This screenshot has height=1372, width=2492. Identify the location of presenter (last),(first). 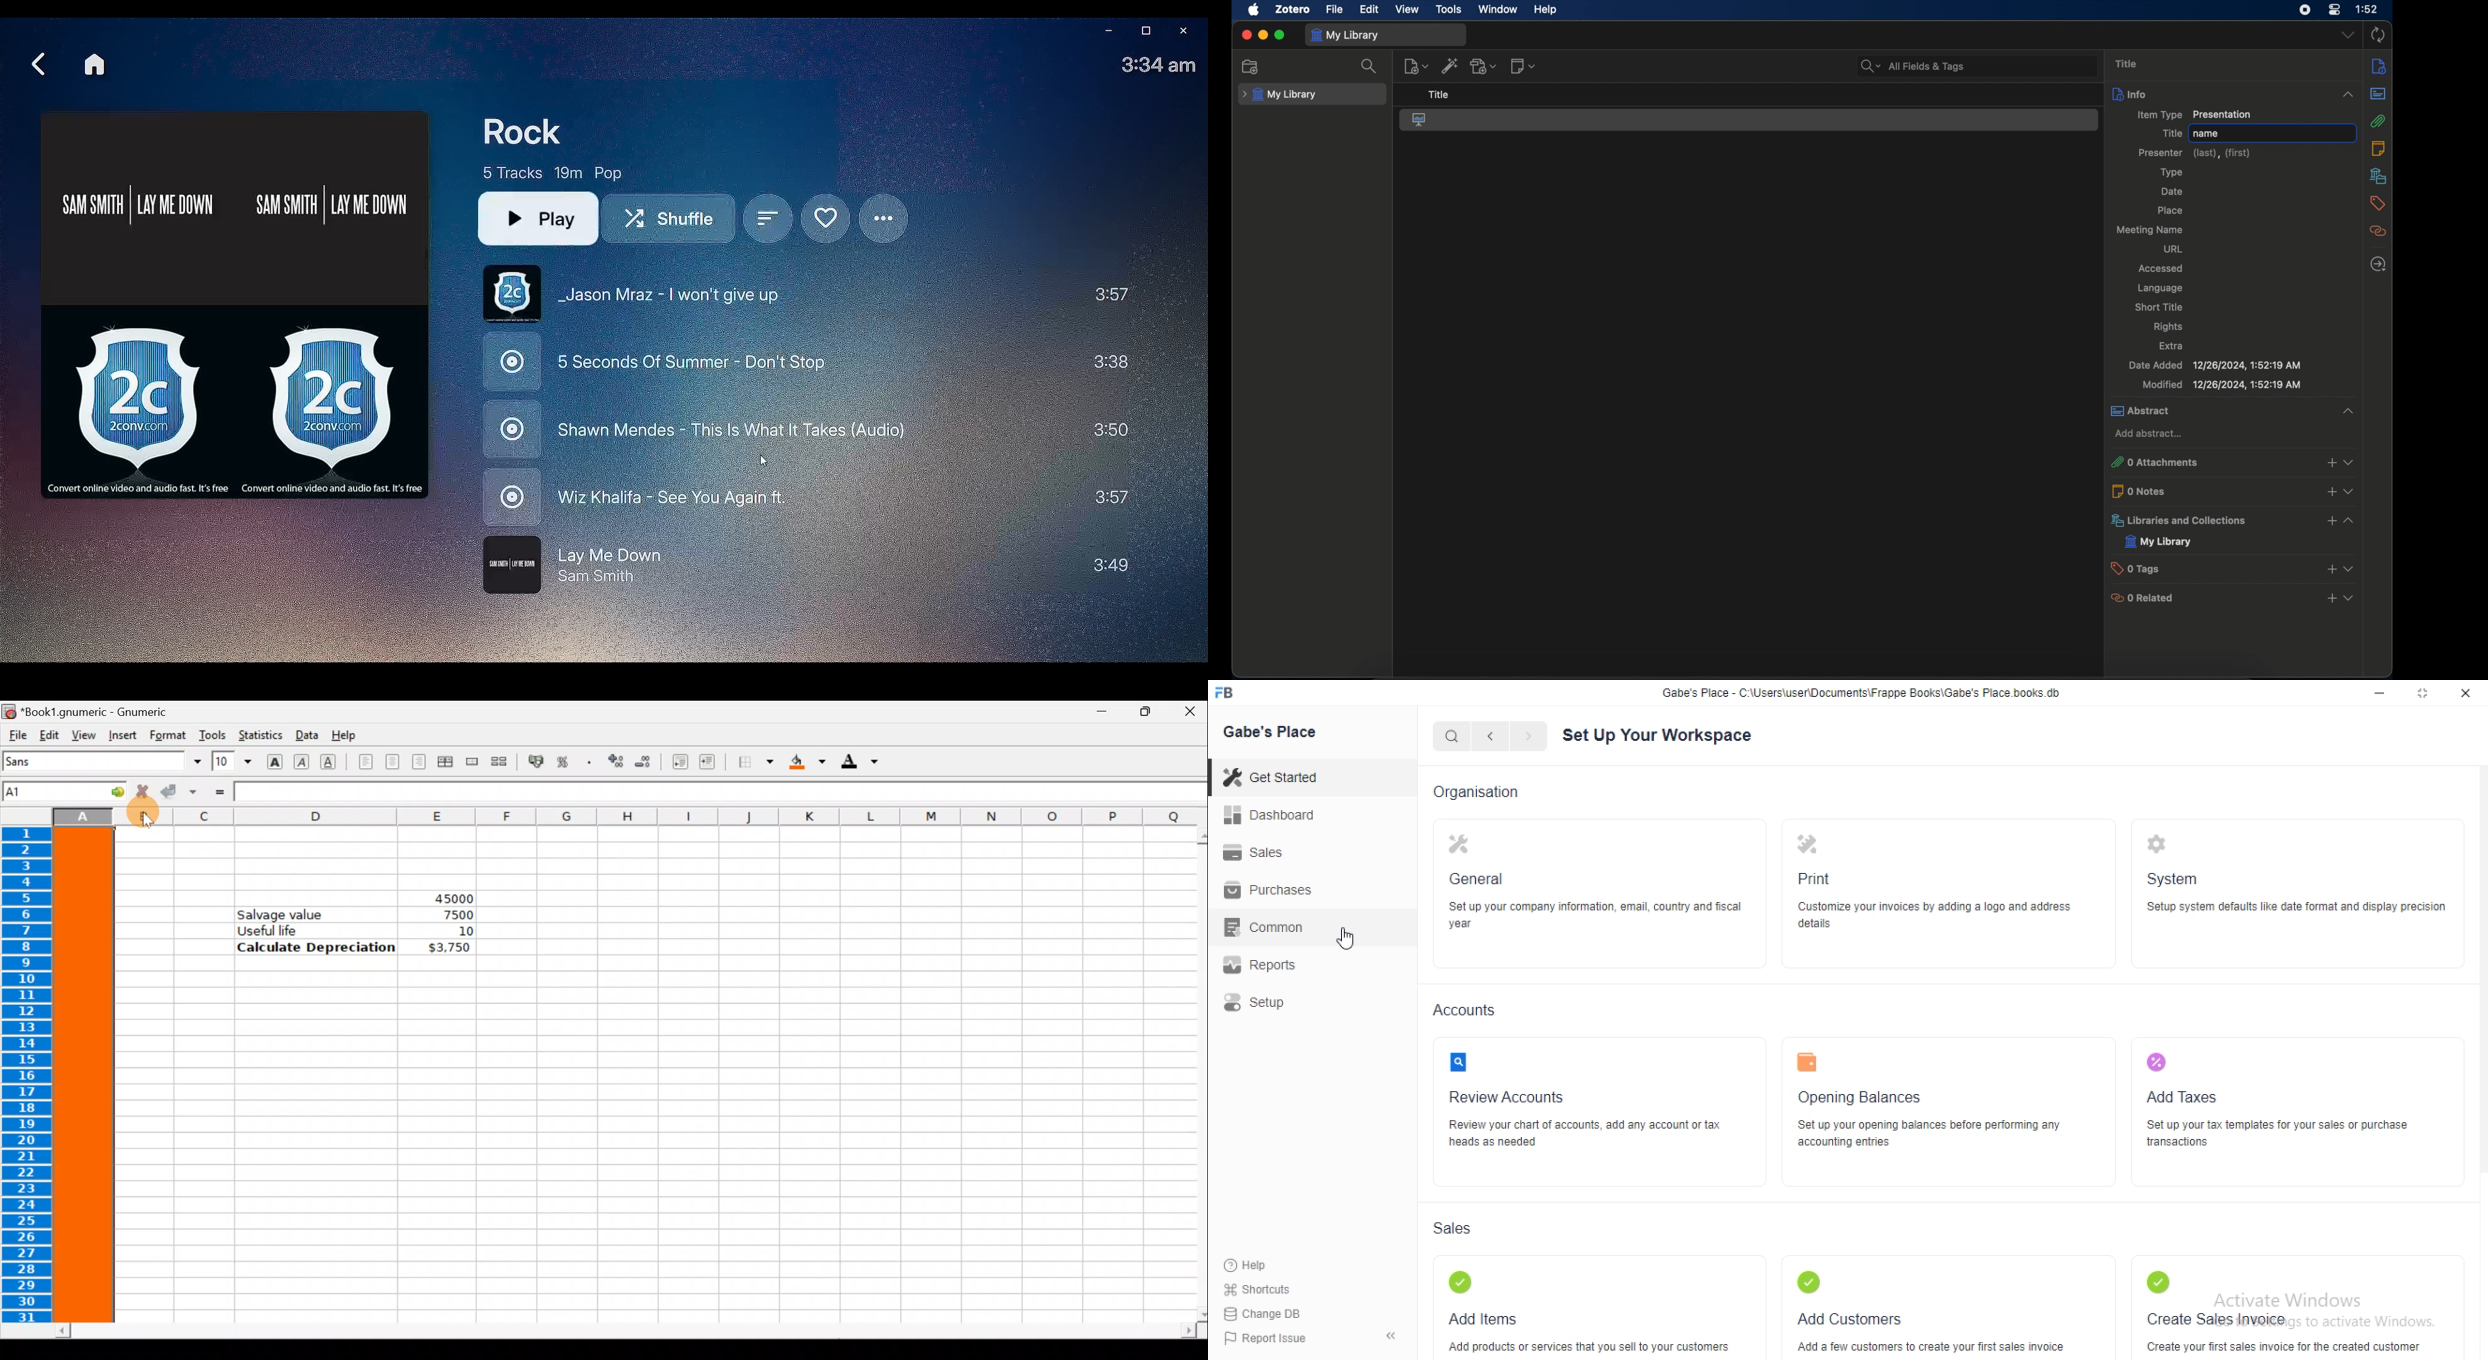
(2197, 152).